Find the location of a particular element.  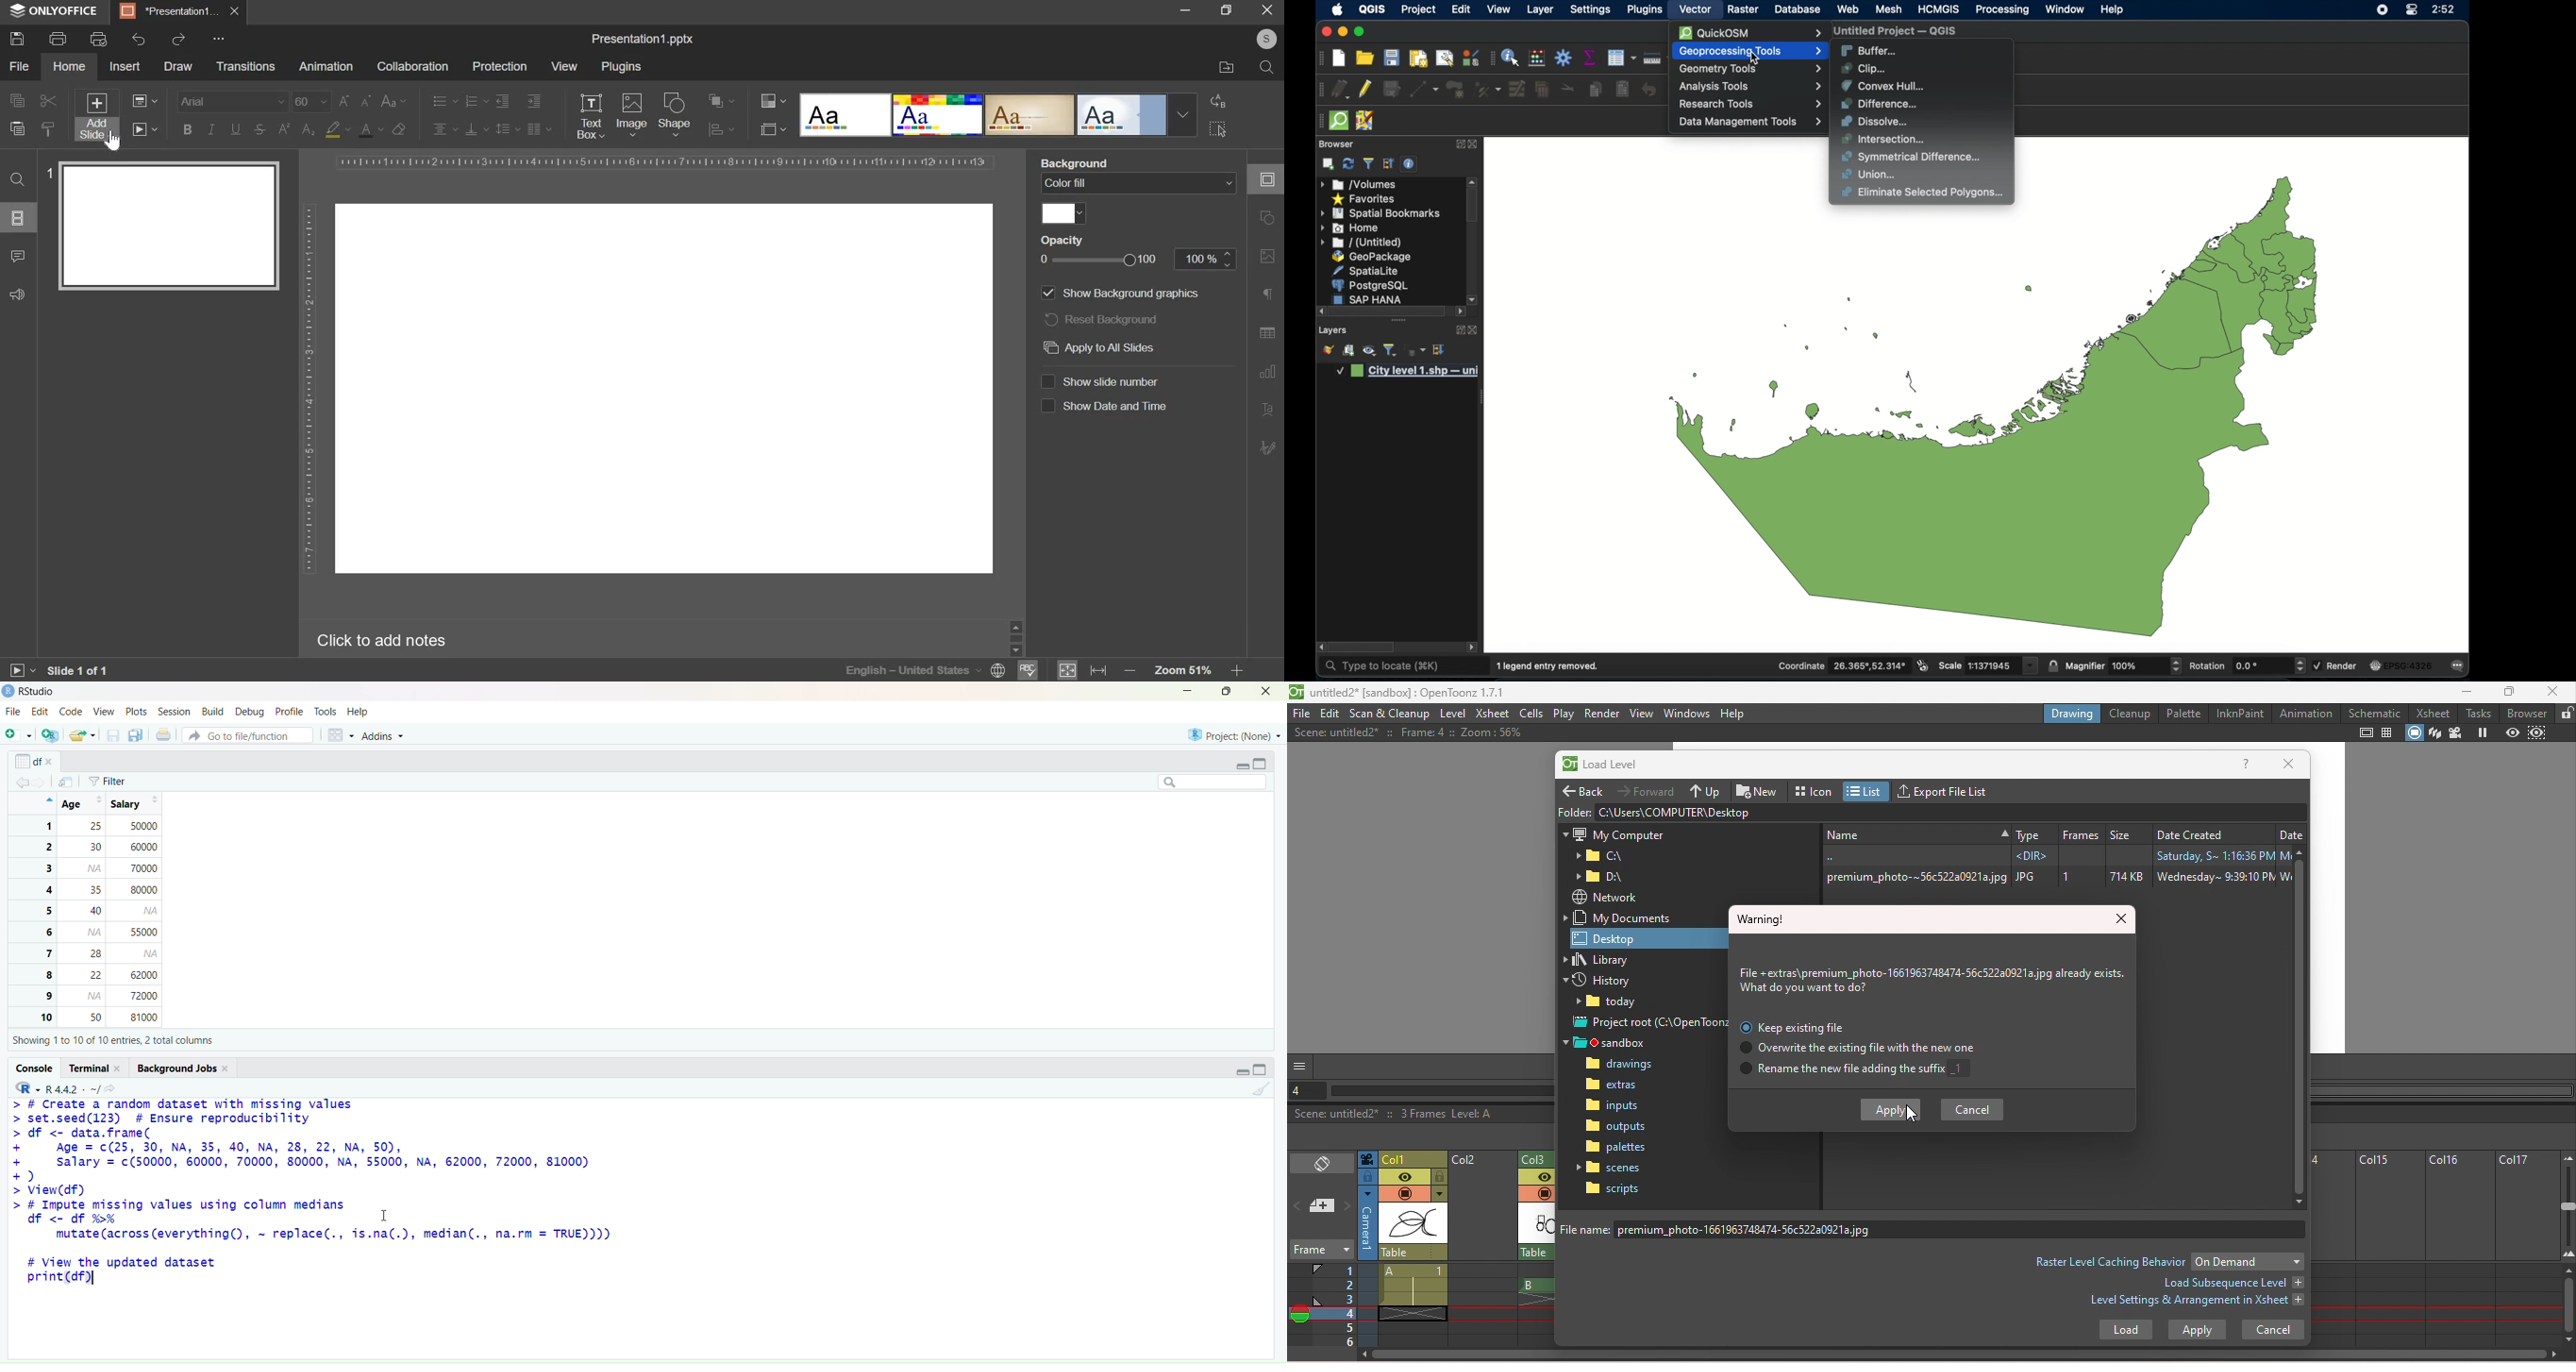

volumes is located at coordinates (1359, 184).